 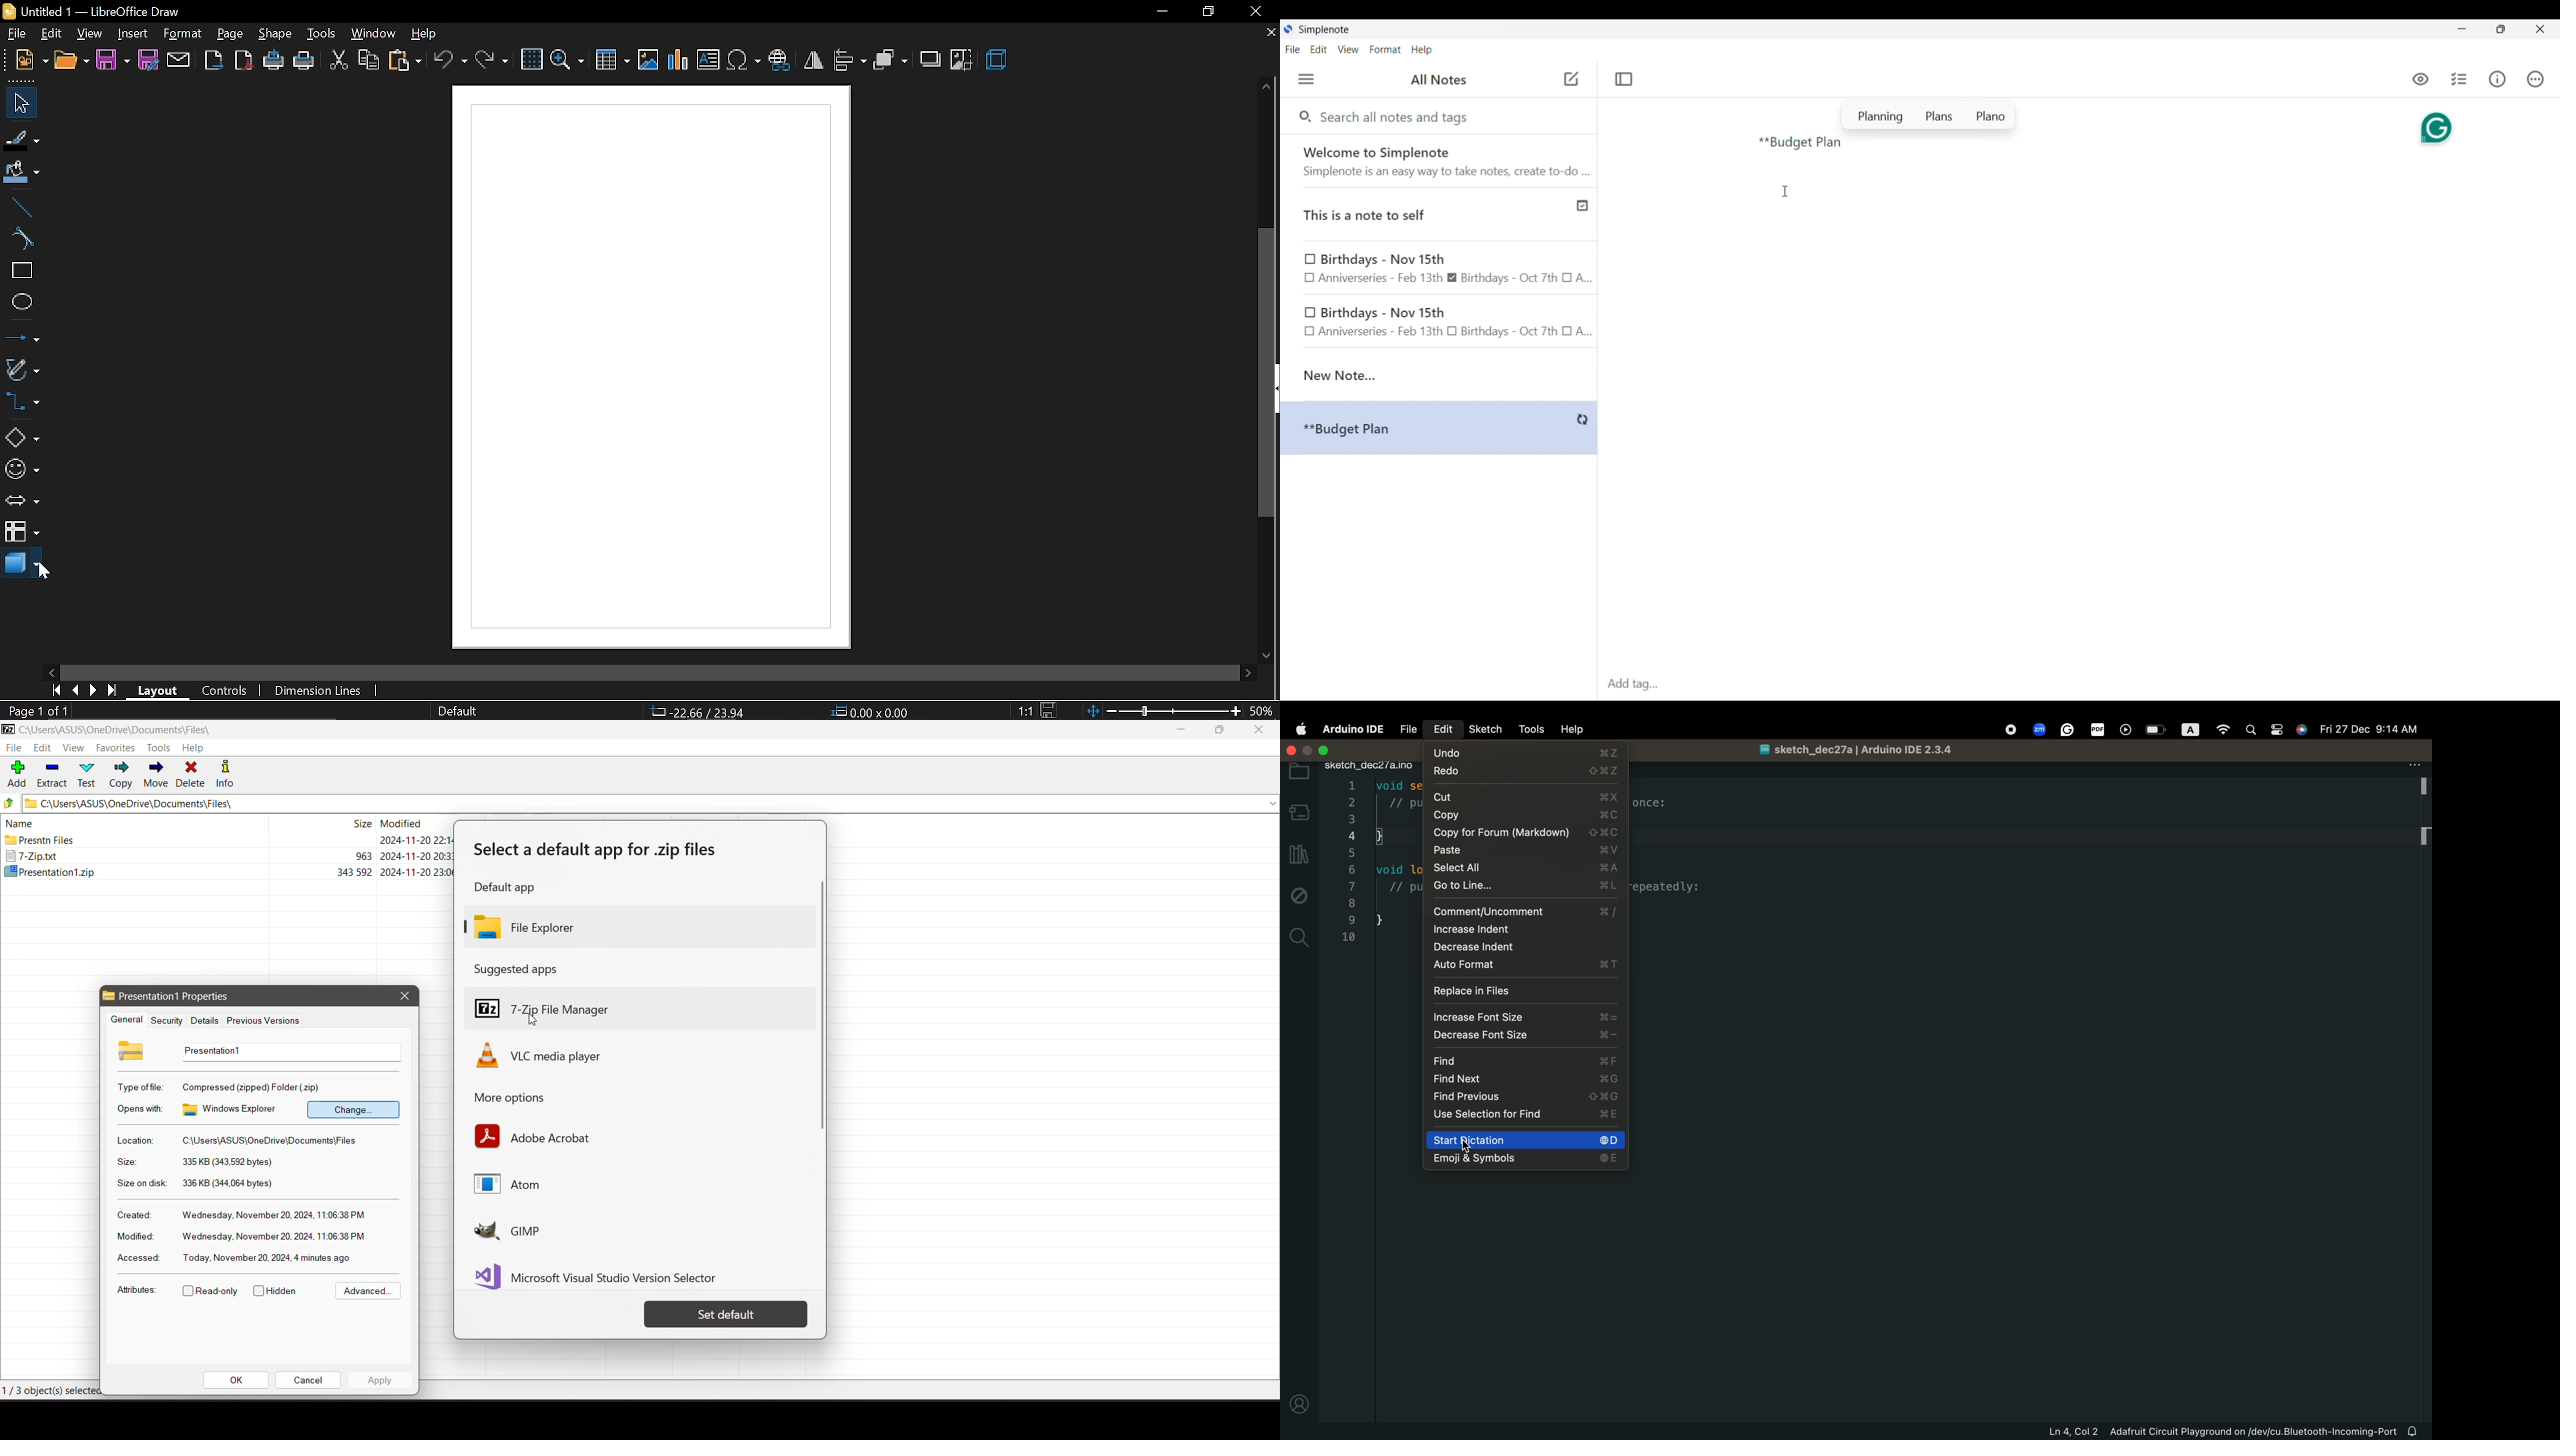 I want to click on Atom, so click(x=519, y=1187).